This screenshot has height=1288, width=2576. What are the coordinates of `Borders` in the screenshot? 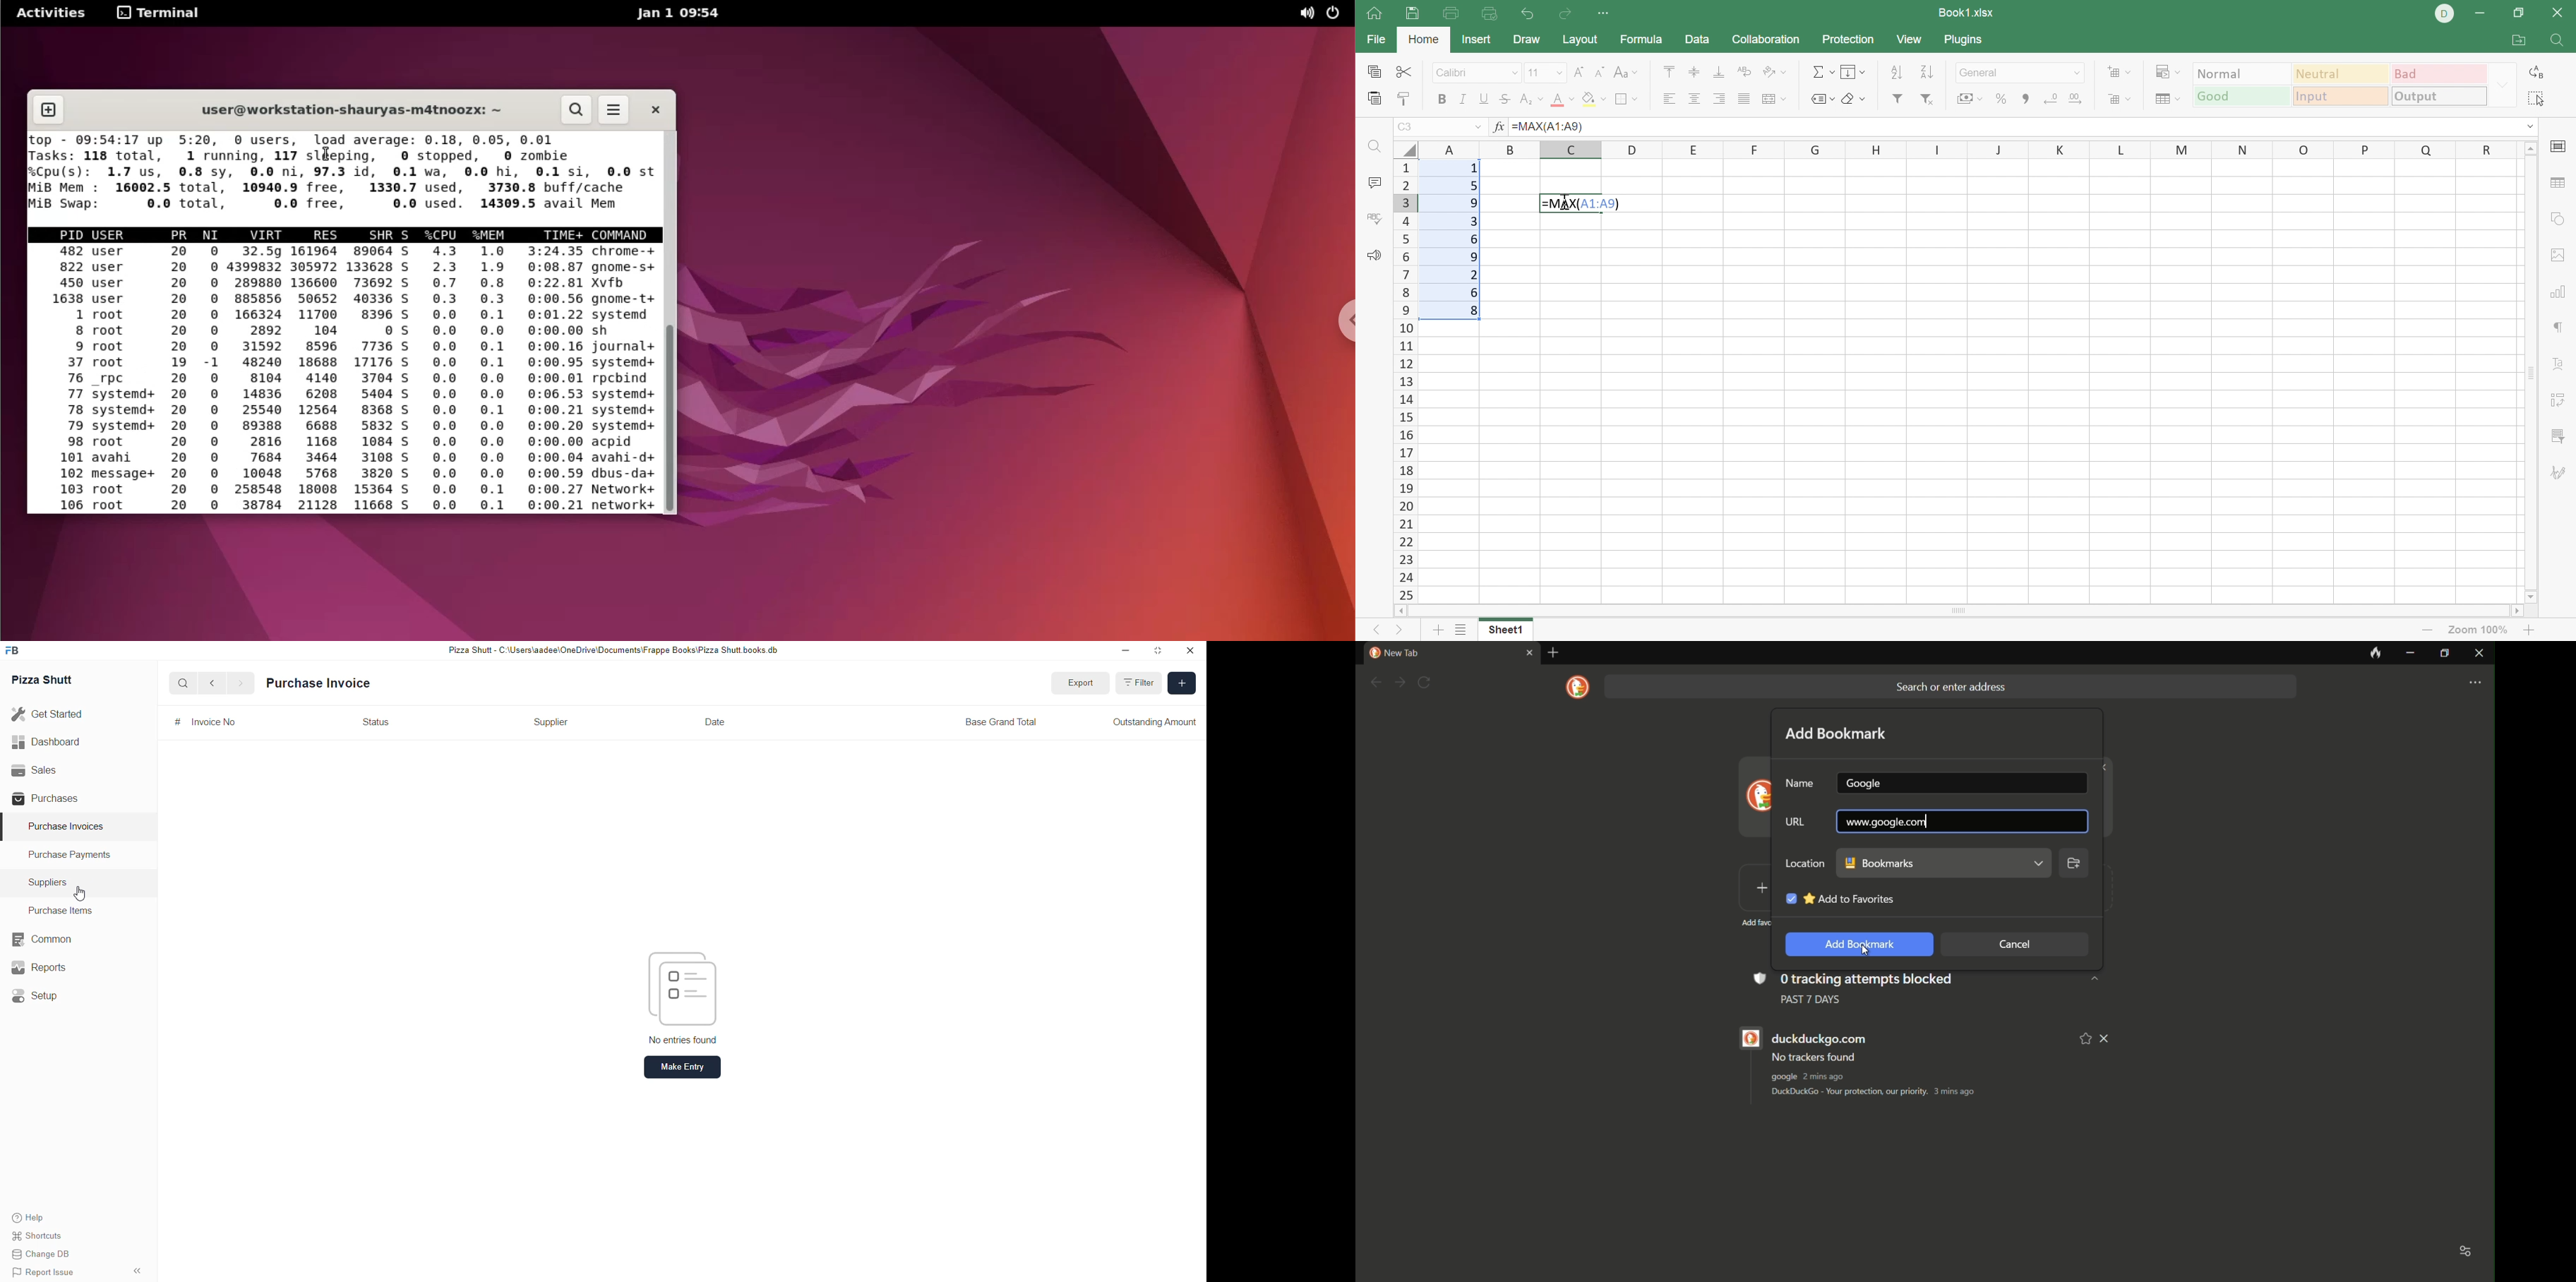 It's located at (1628, 99).